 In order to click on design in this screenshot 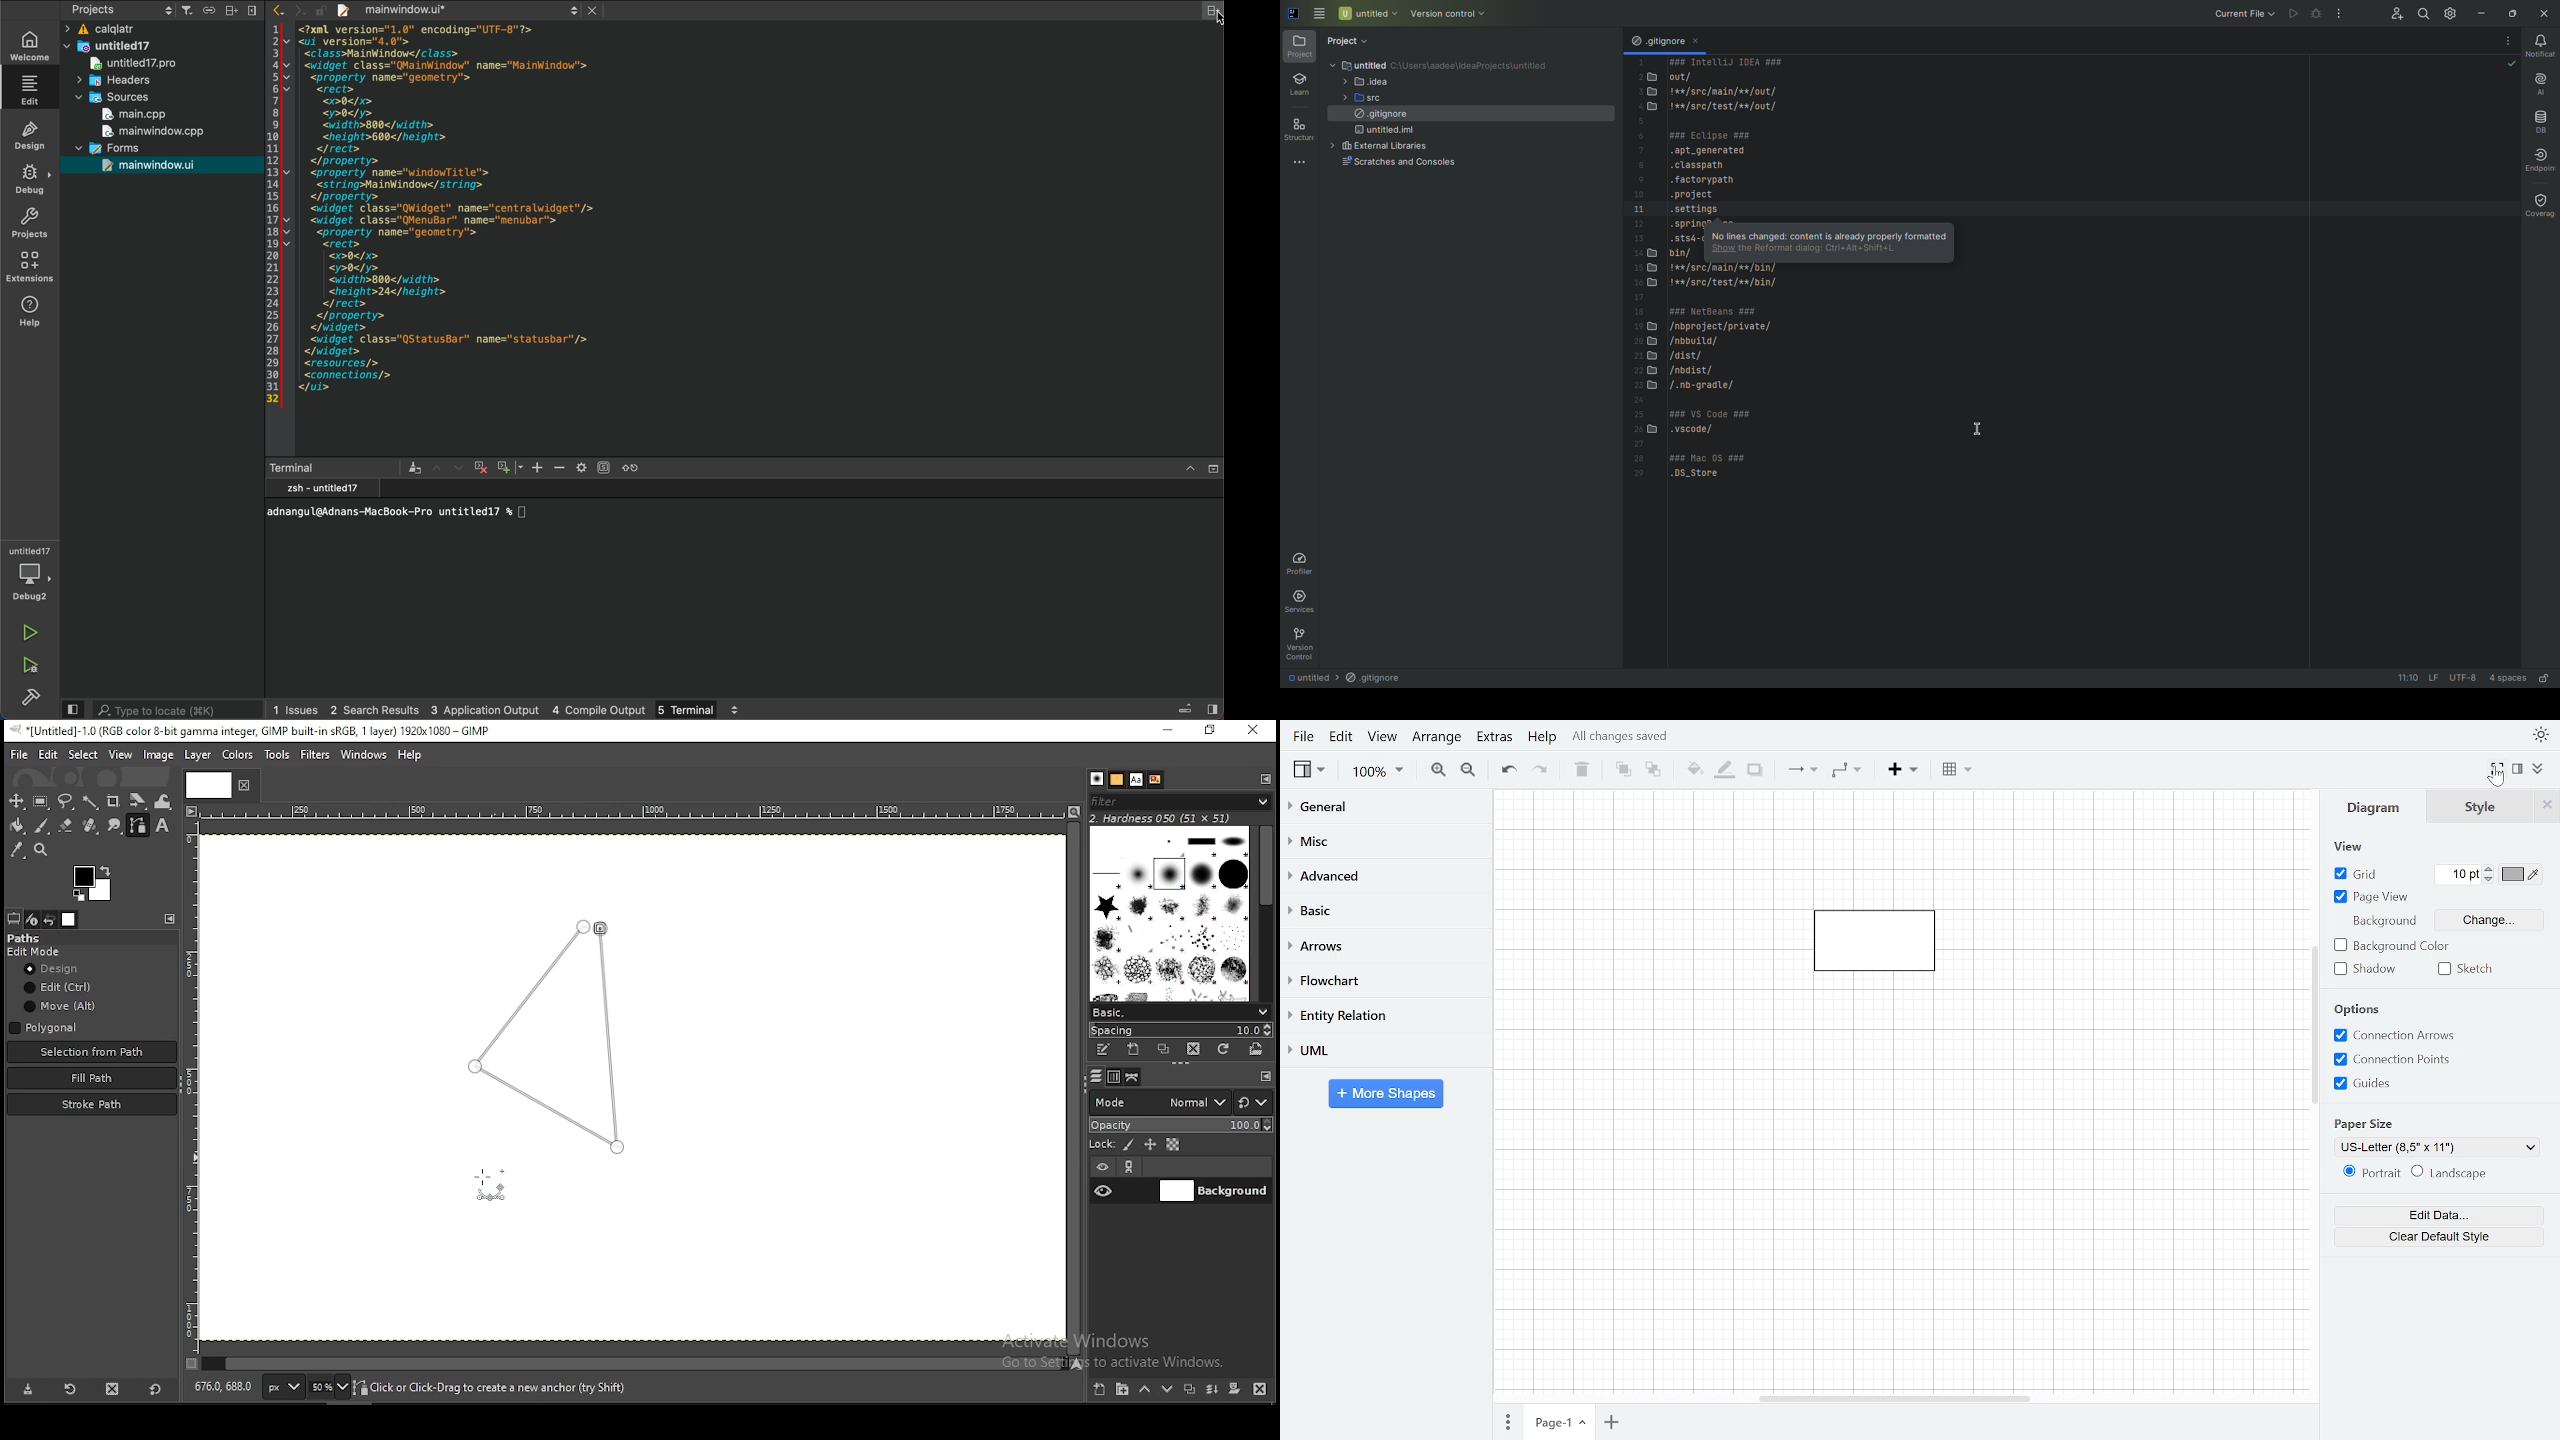, I will do `click(31, 134)`.